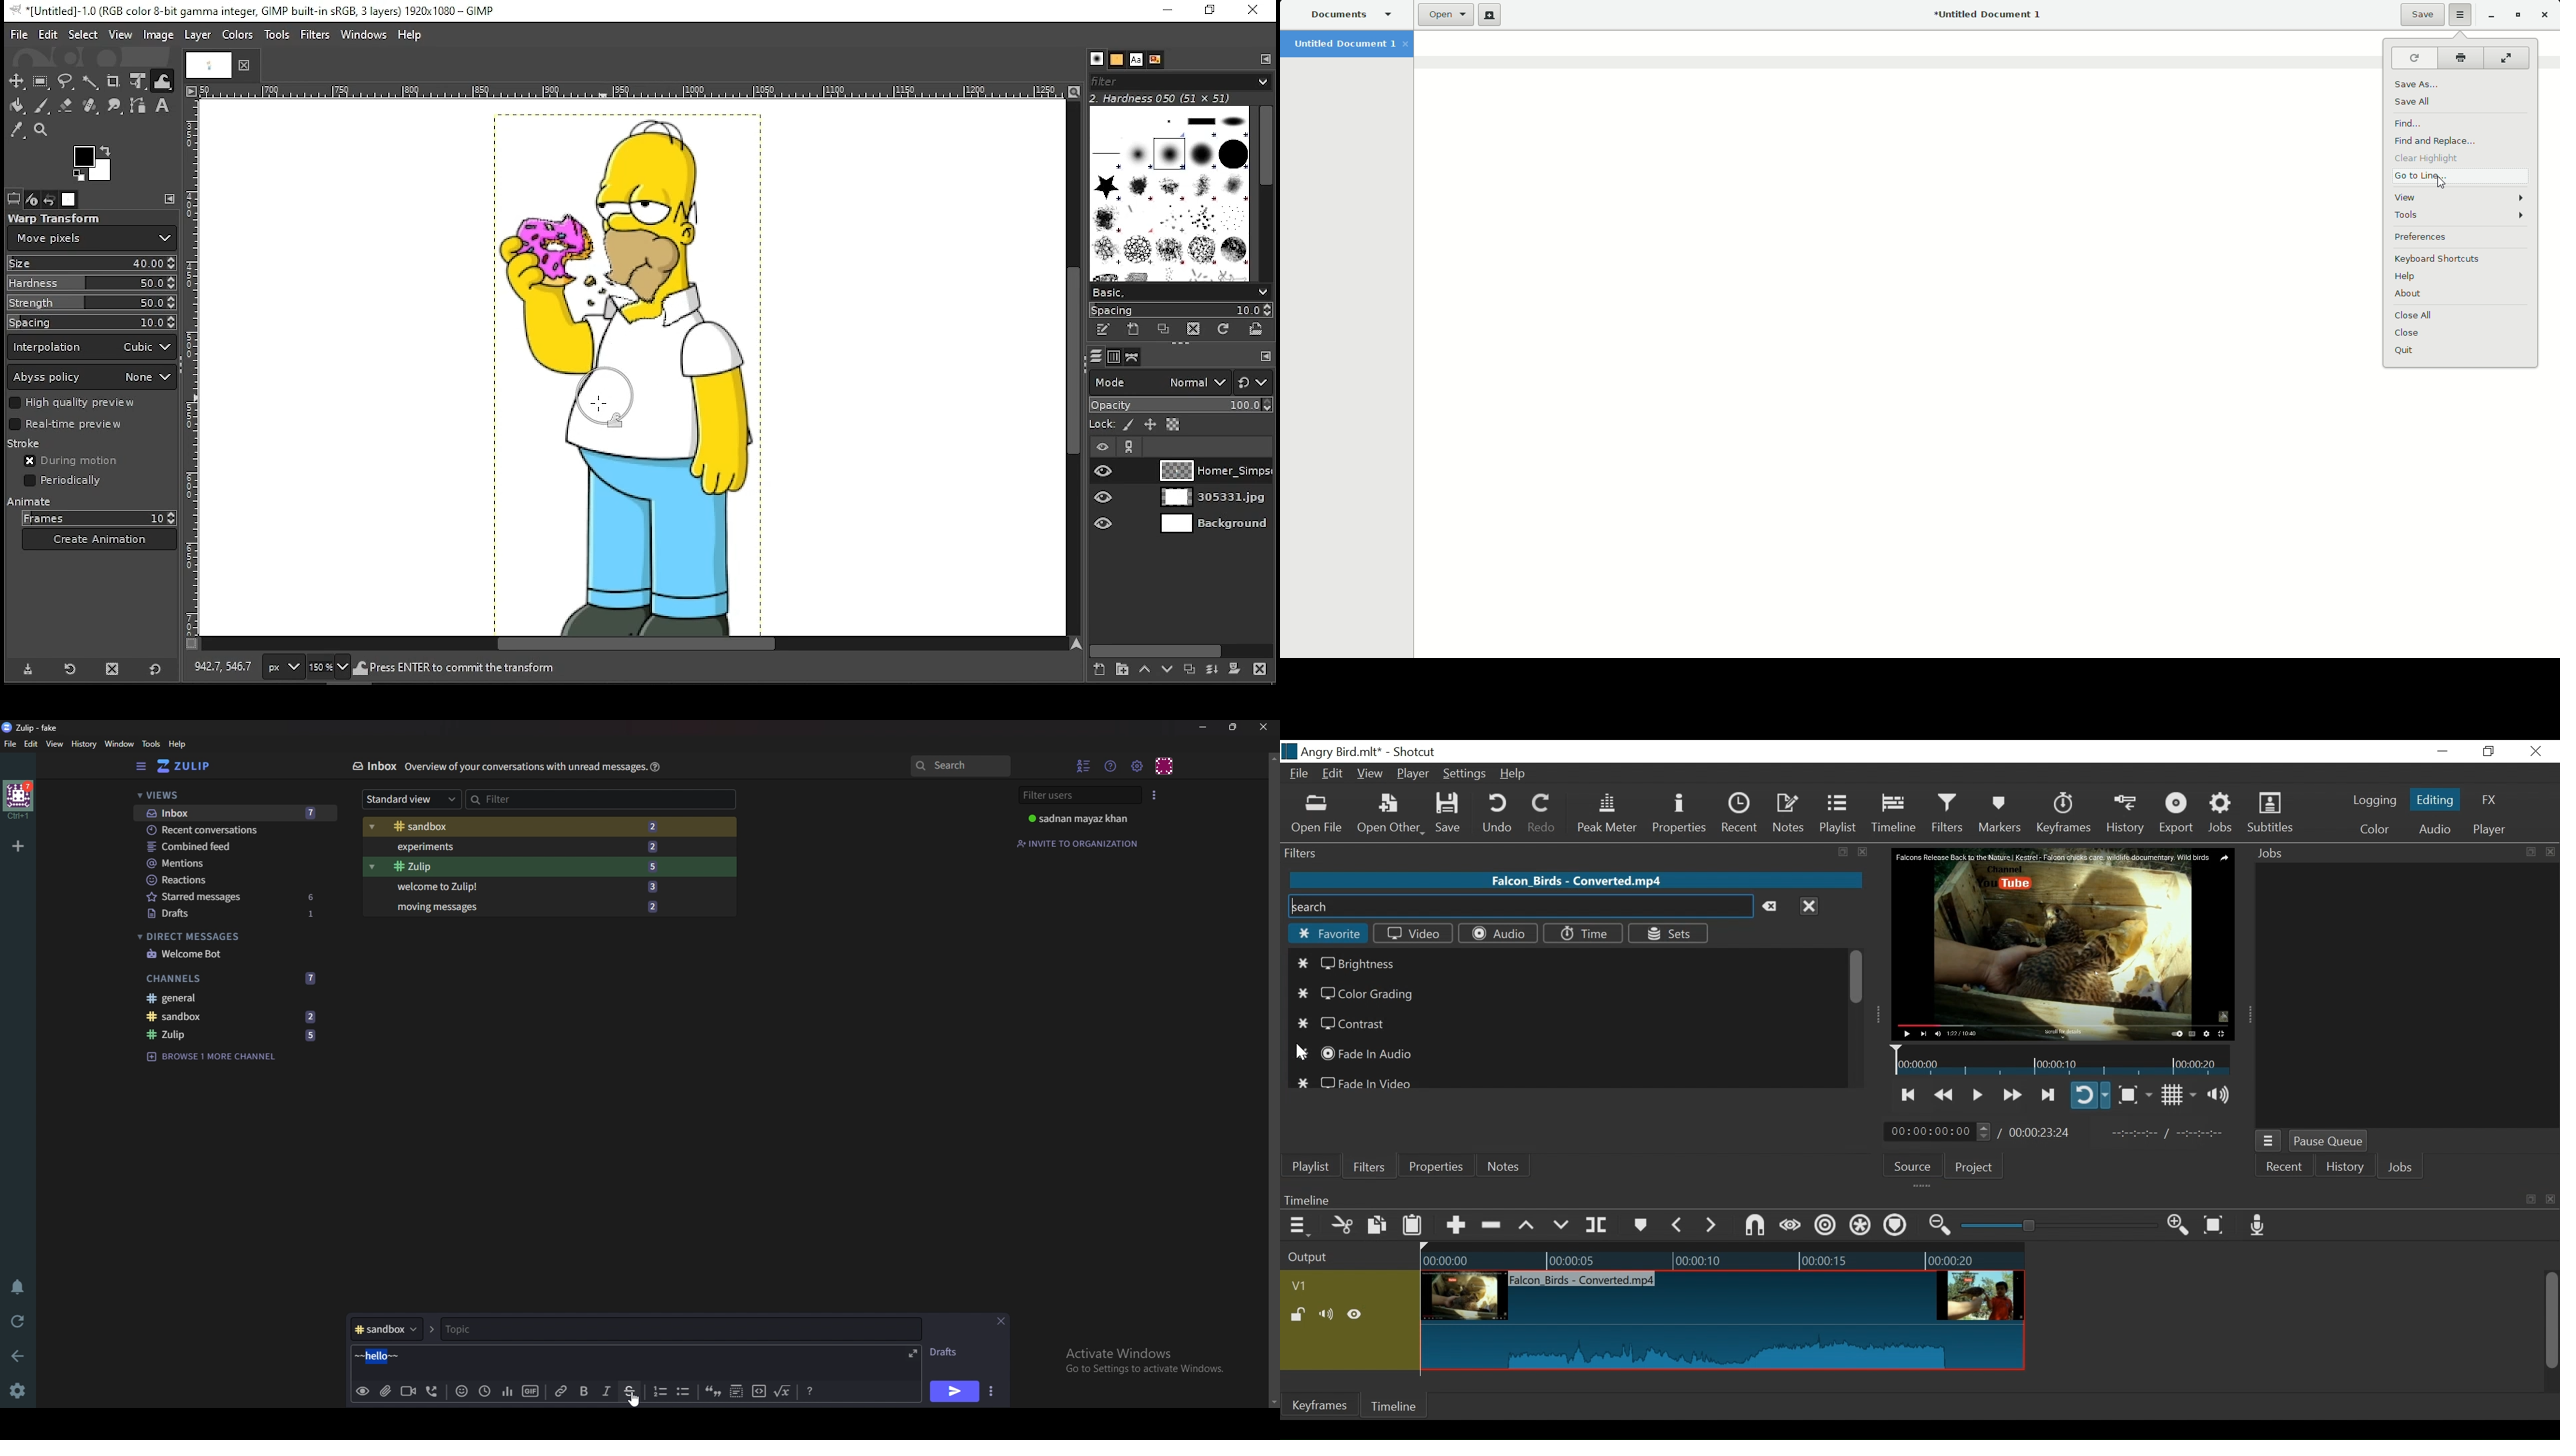  Describe the element at coordinates (1301, 1225) in the screenshot. I see `Timeline menu` at that location.